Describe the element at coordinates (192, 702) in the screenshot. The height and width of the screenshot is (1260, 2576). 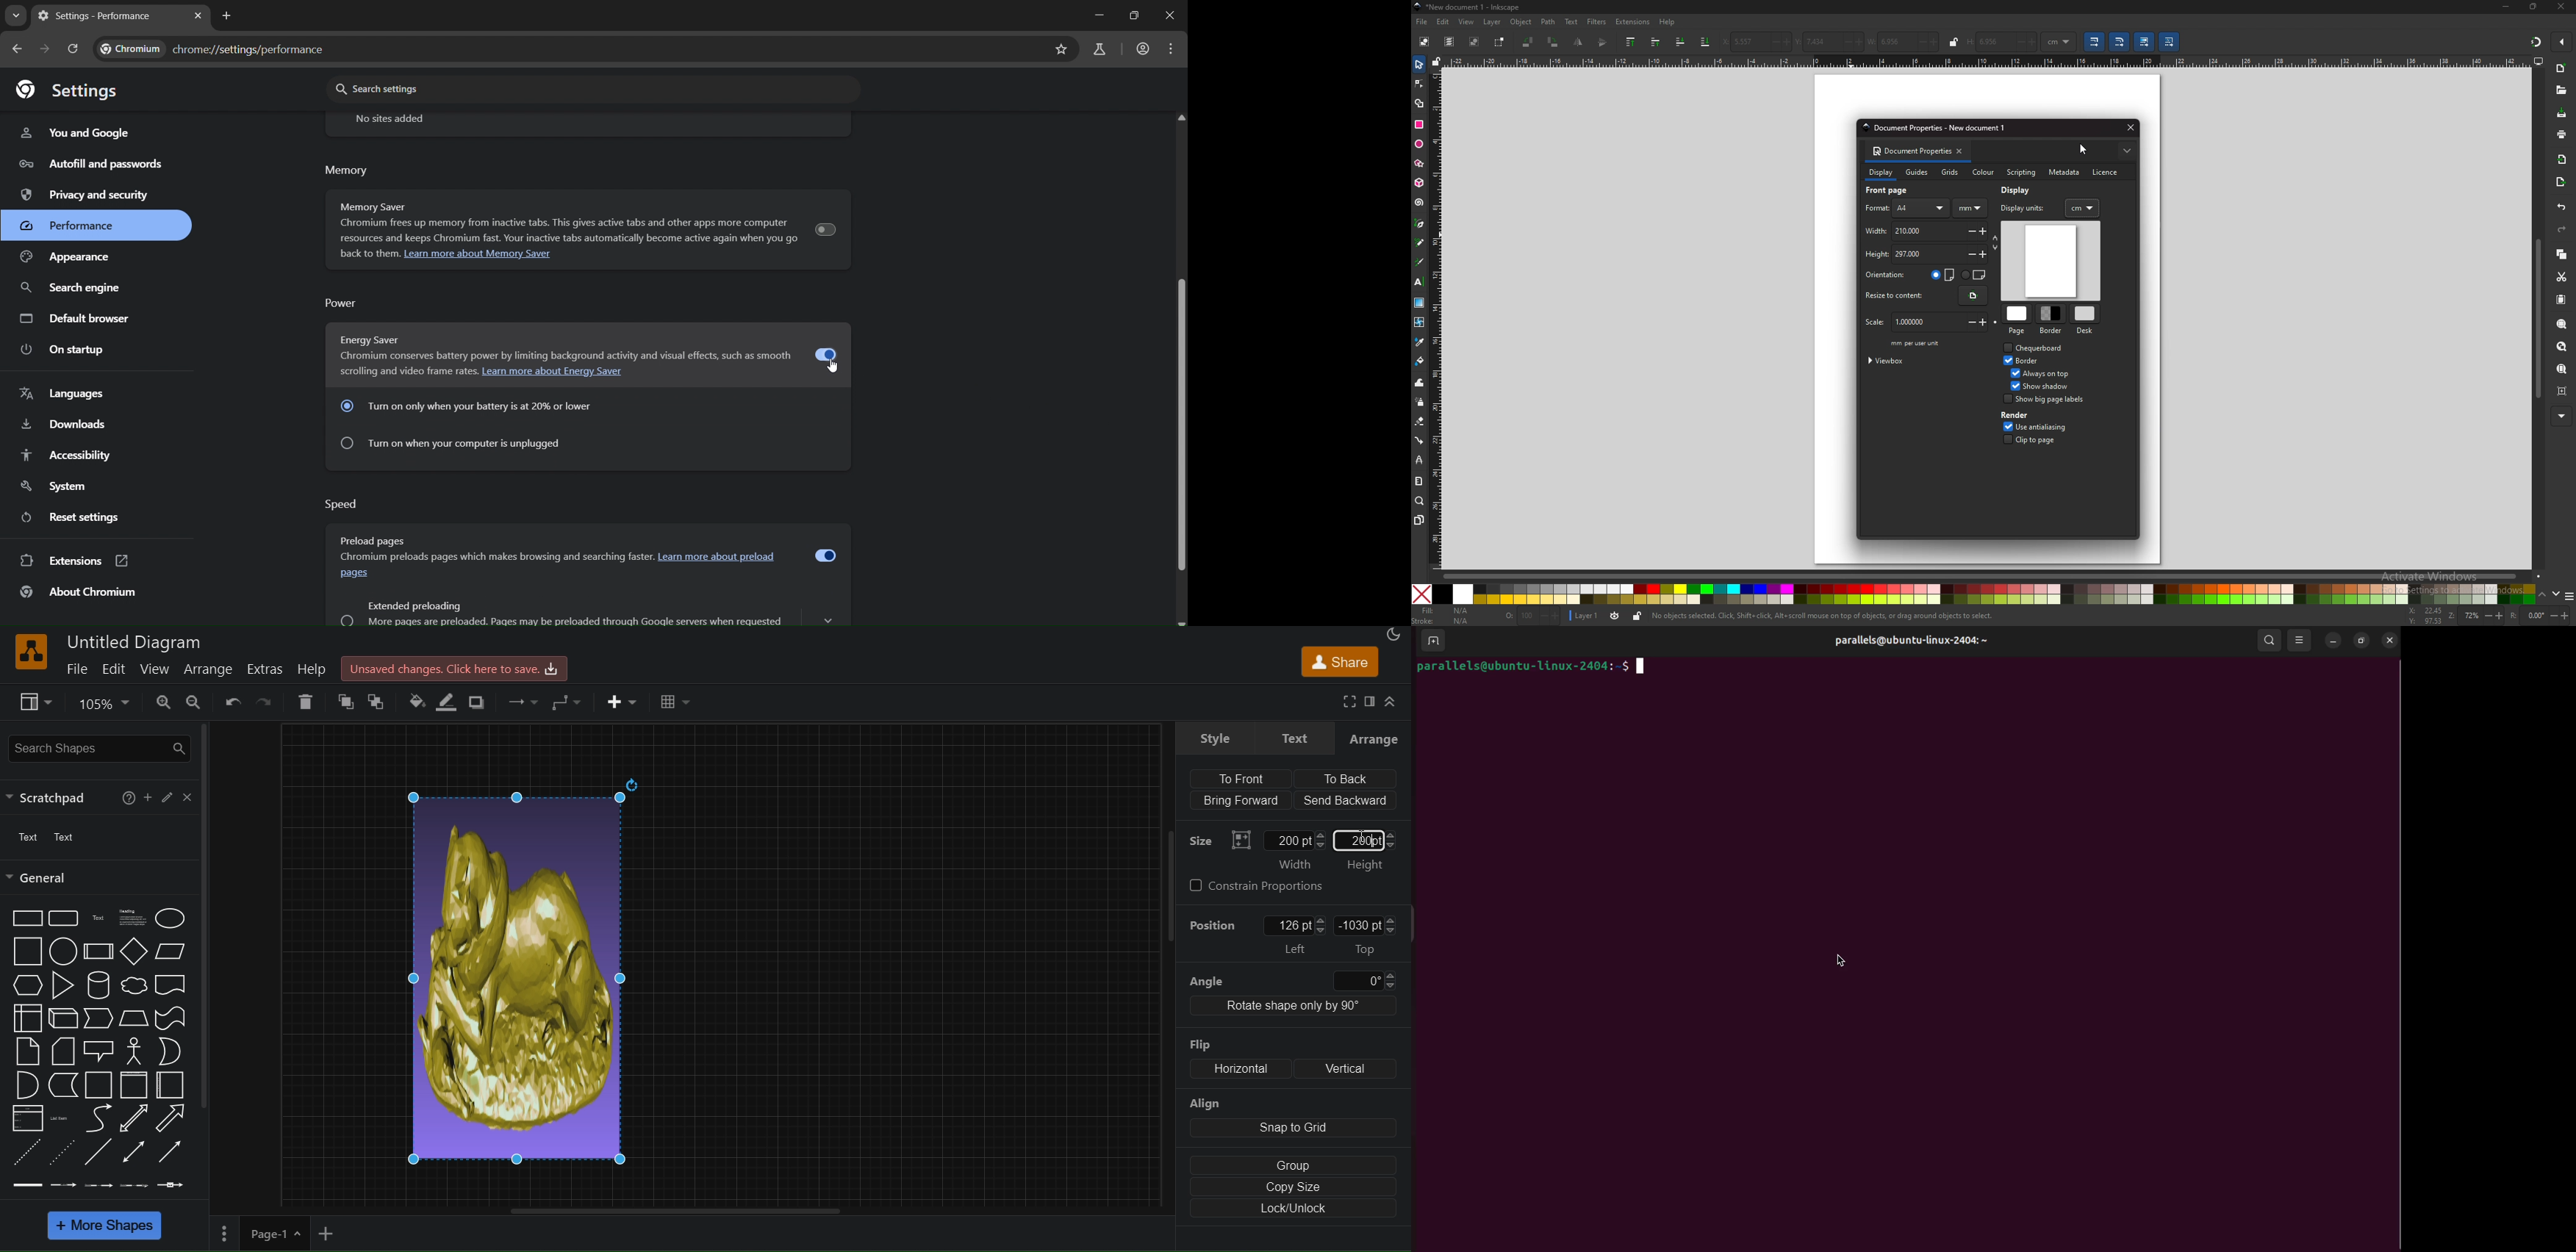
I see `zoom out` at that location.